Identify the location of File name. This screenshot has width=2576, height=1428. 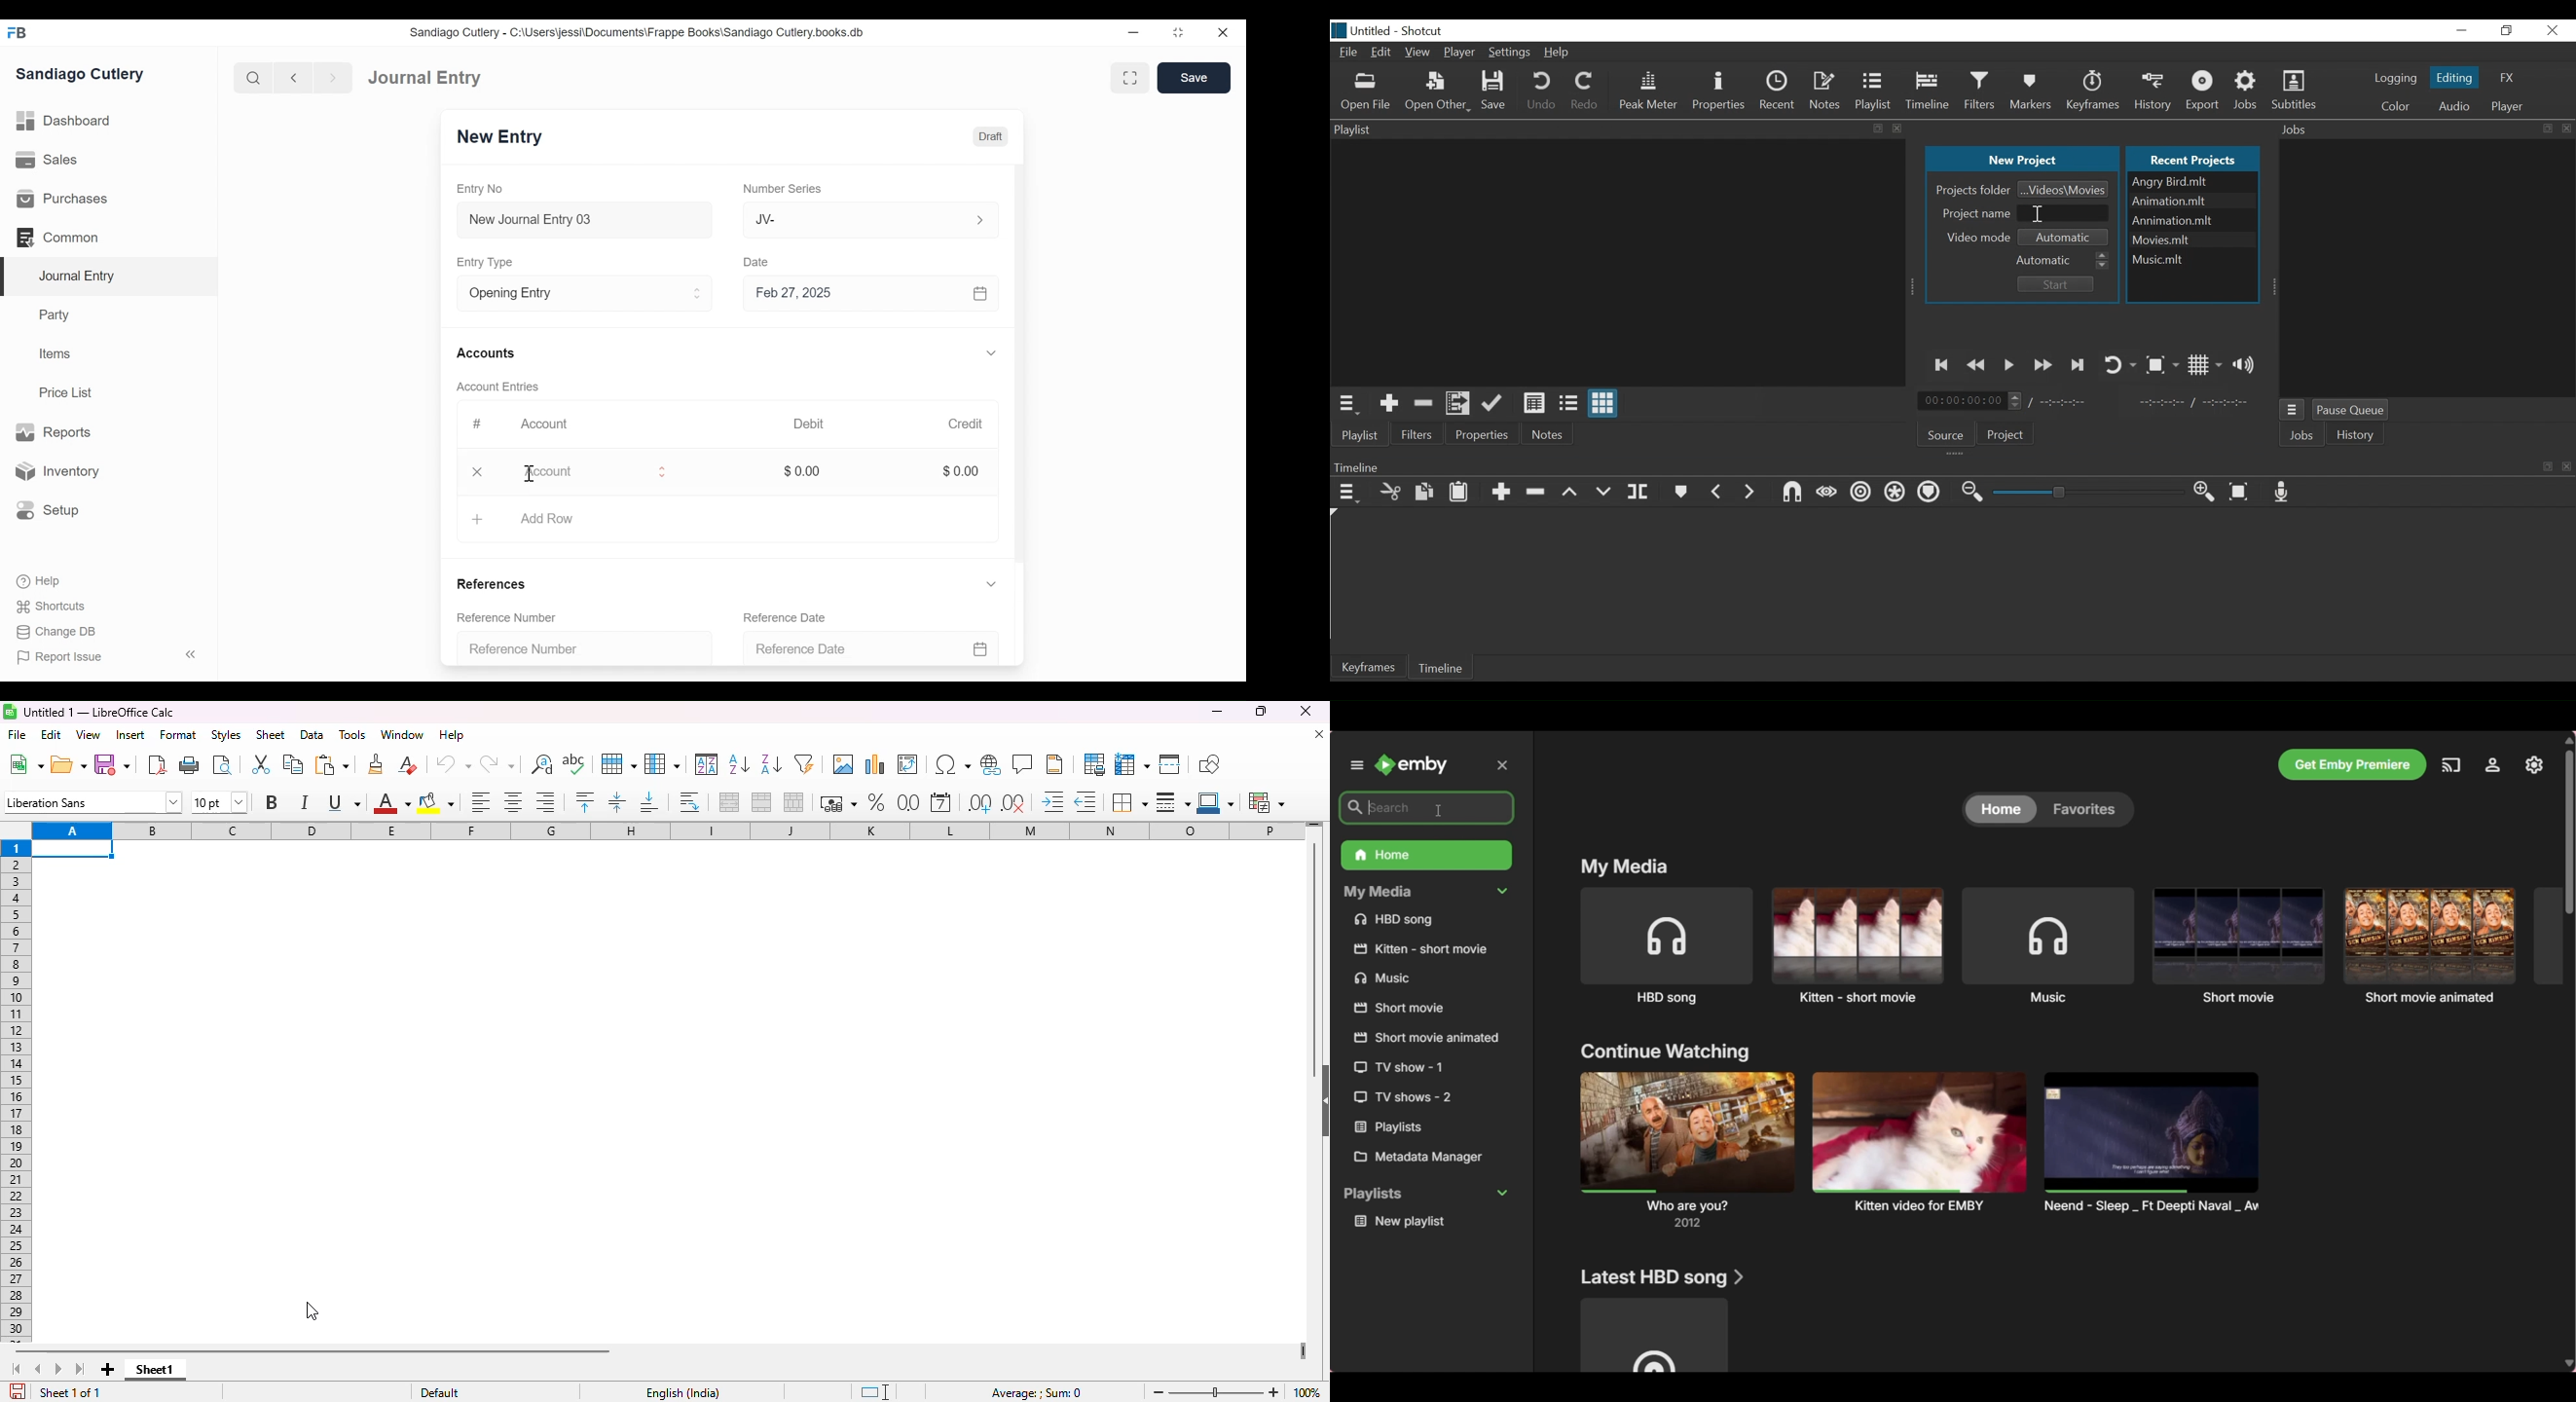
(2192, 182).